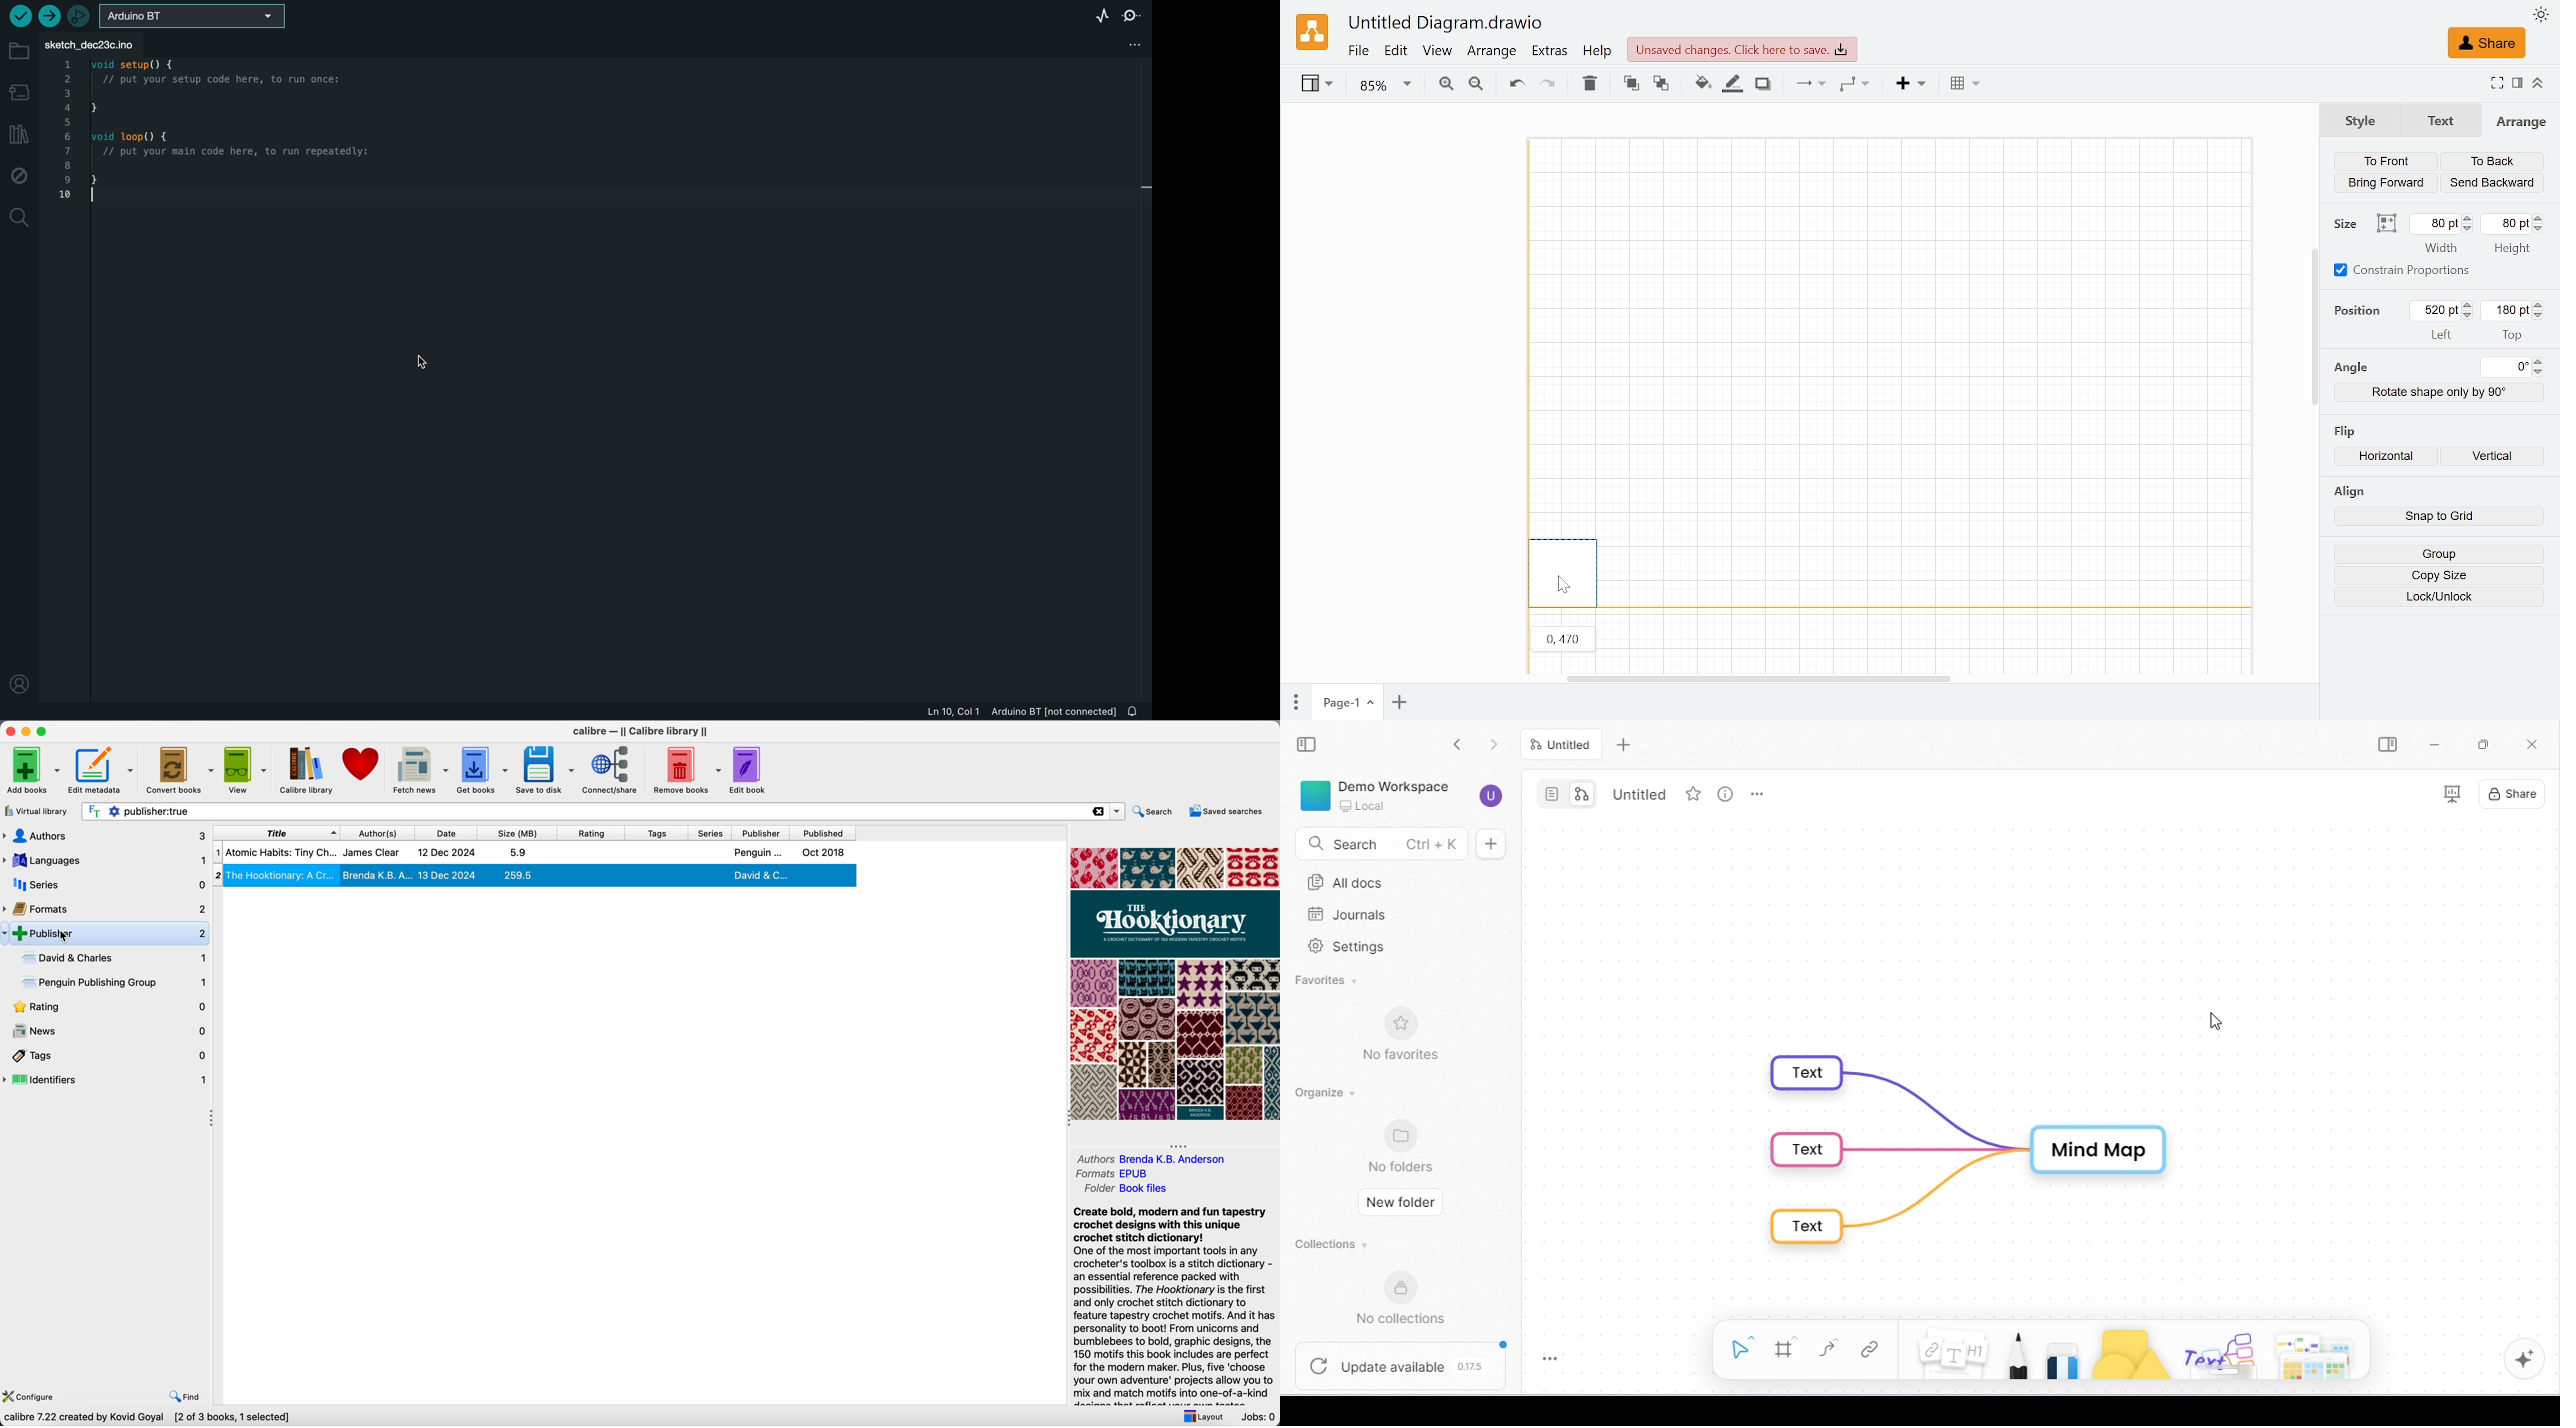 The width and height of the screenshot is (2576, 1428). Describe the element at coordinates (1407, 1034) in the screenshot. I see `no favorites` at that location.